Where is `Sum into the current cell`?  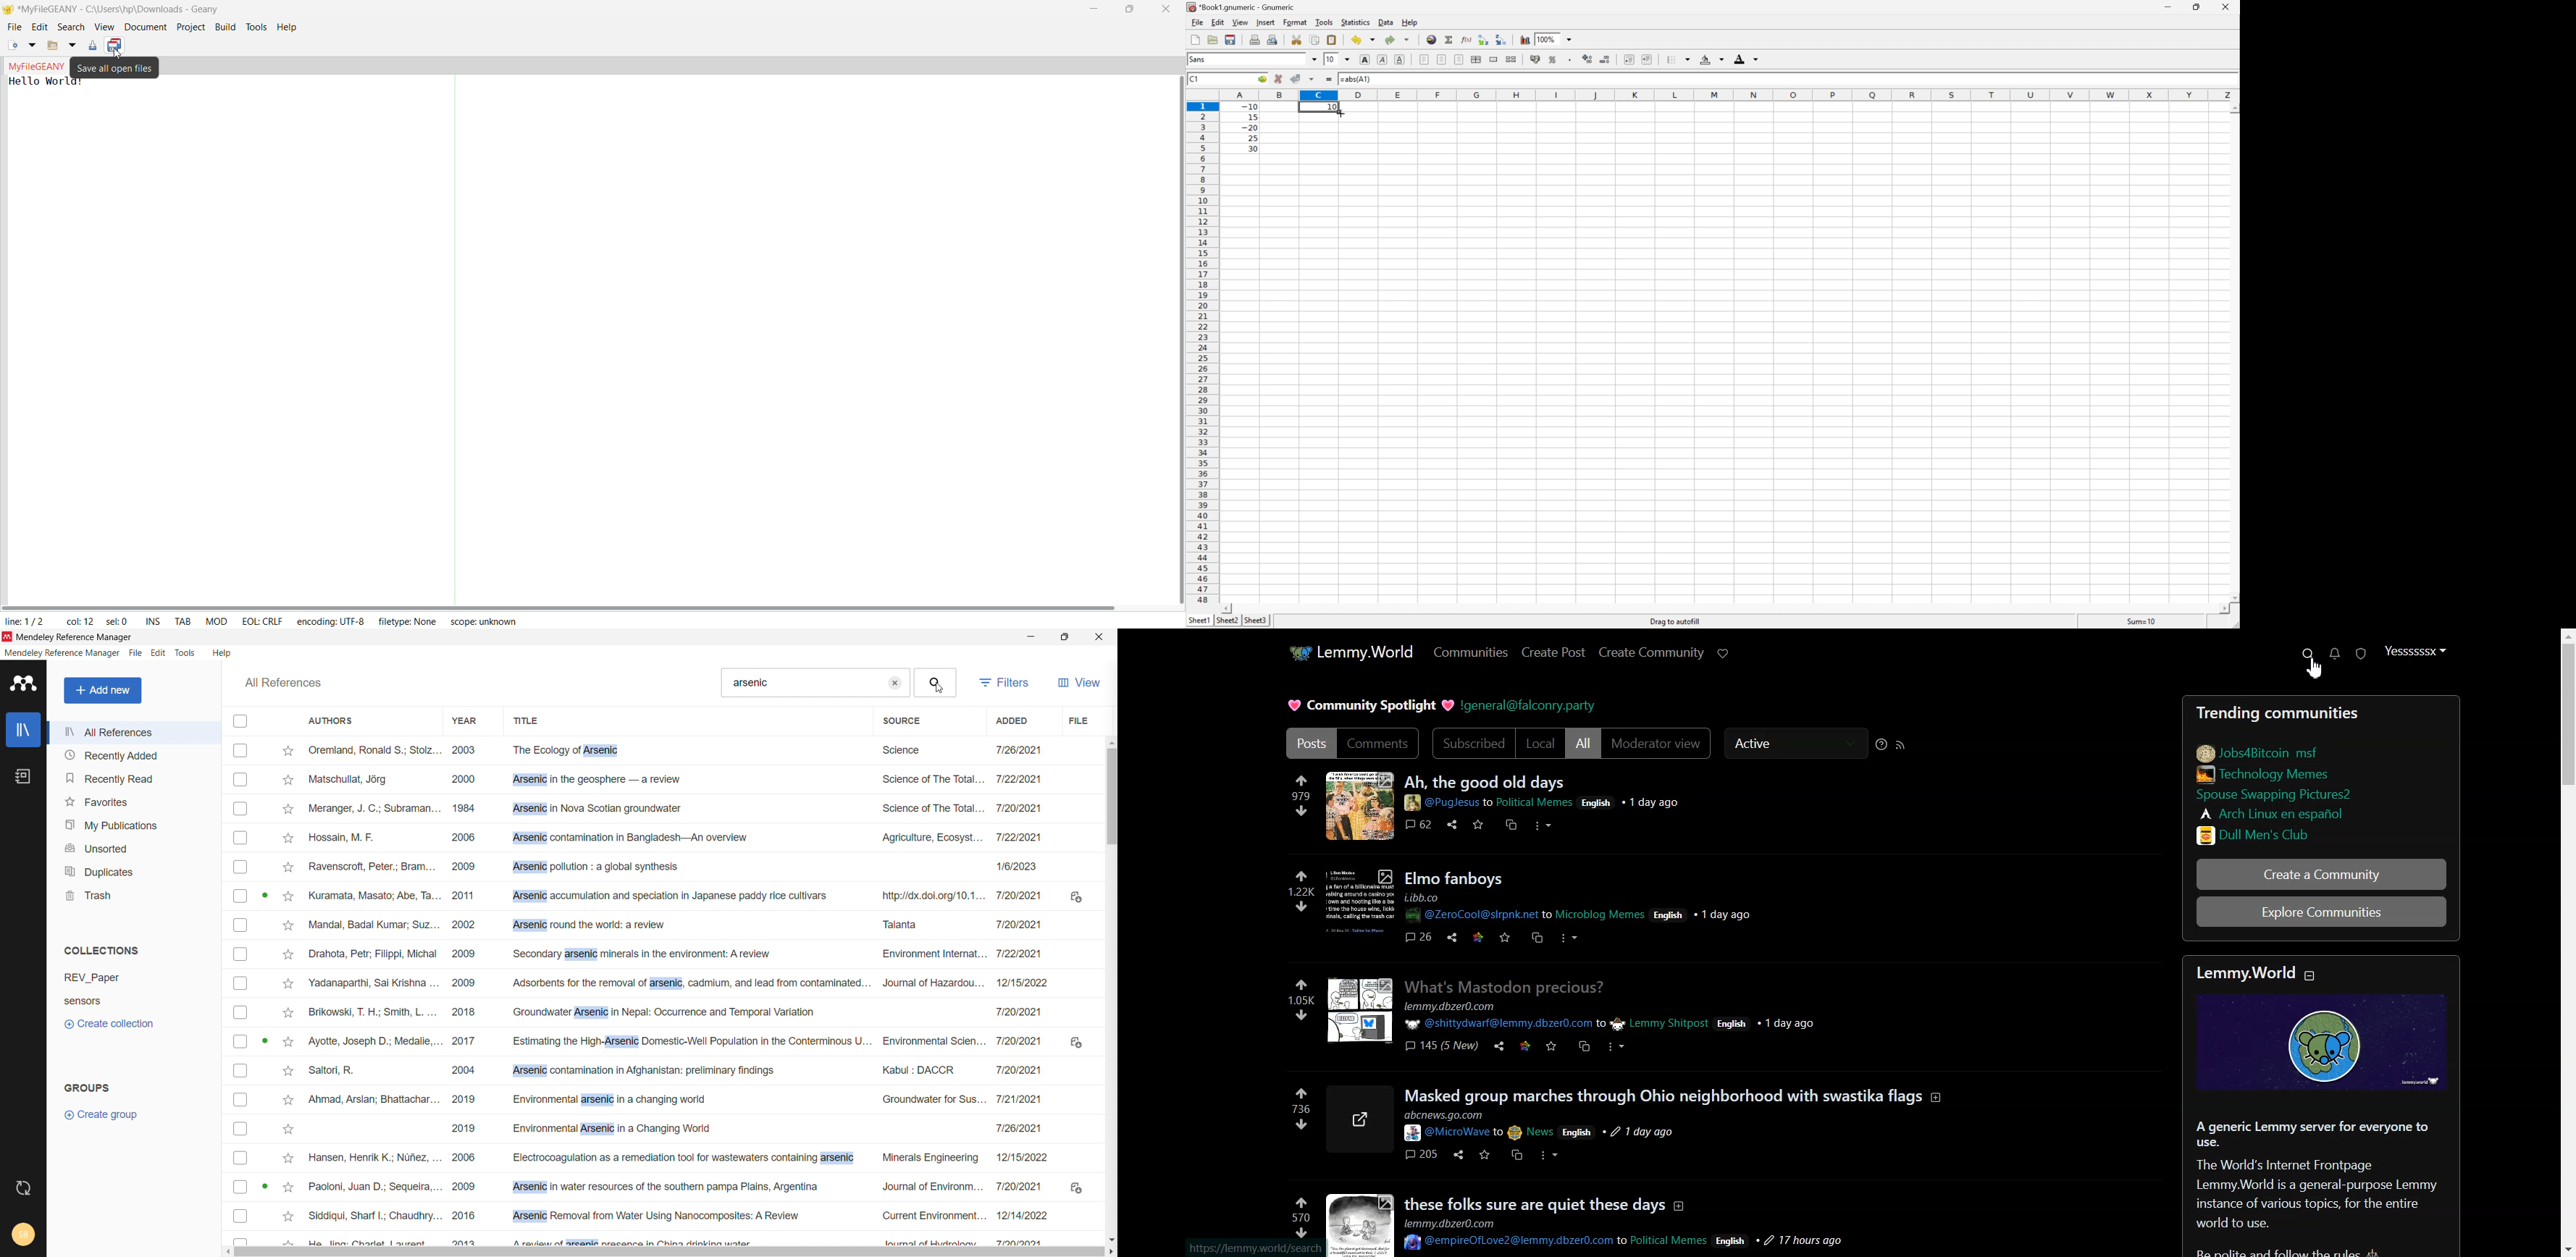
Sum into the current cell is located at coordinates (1449, 40).